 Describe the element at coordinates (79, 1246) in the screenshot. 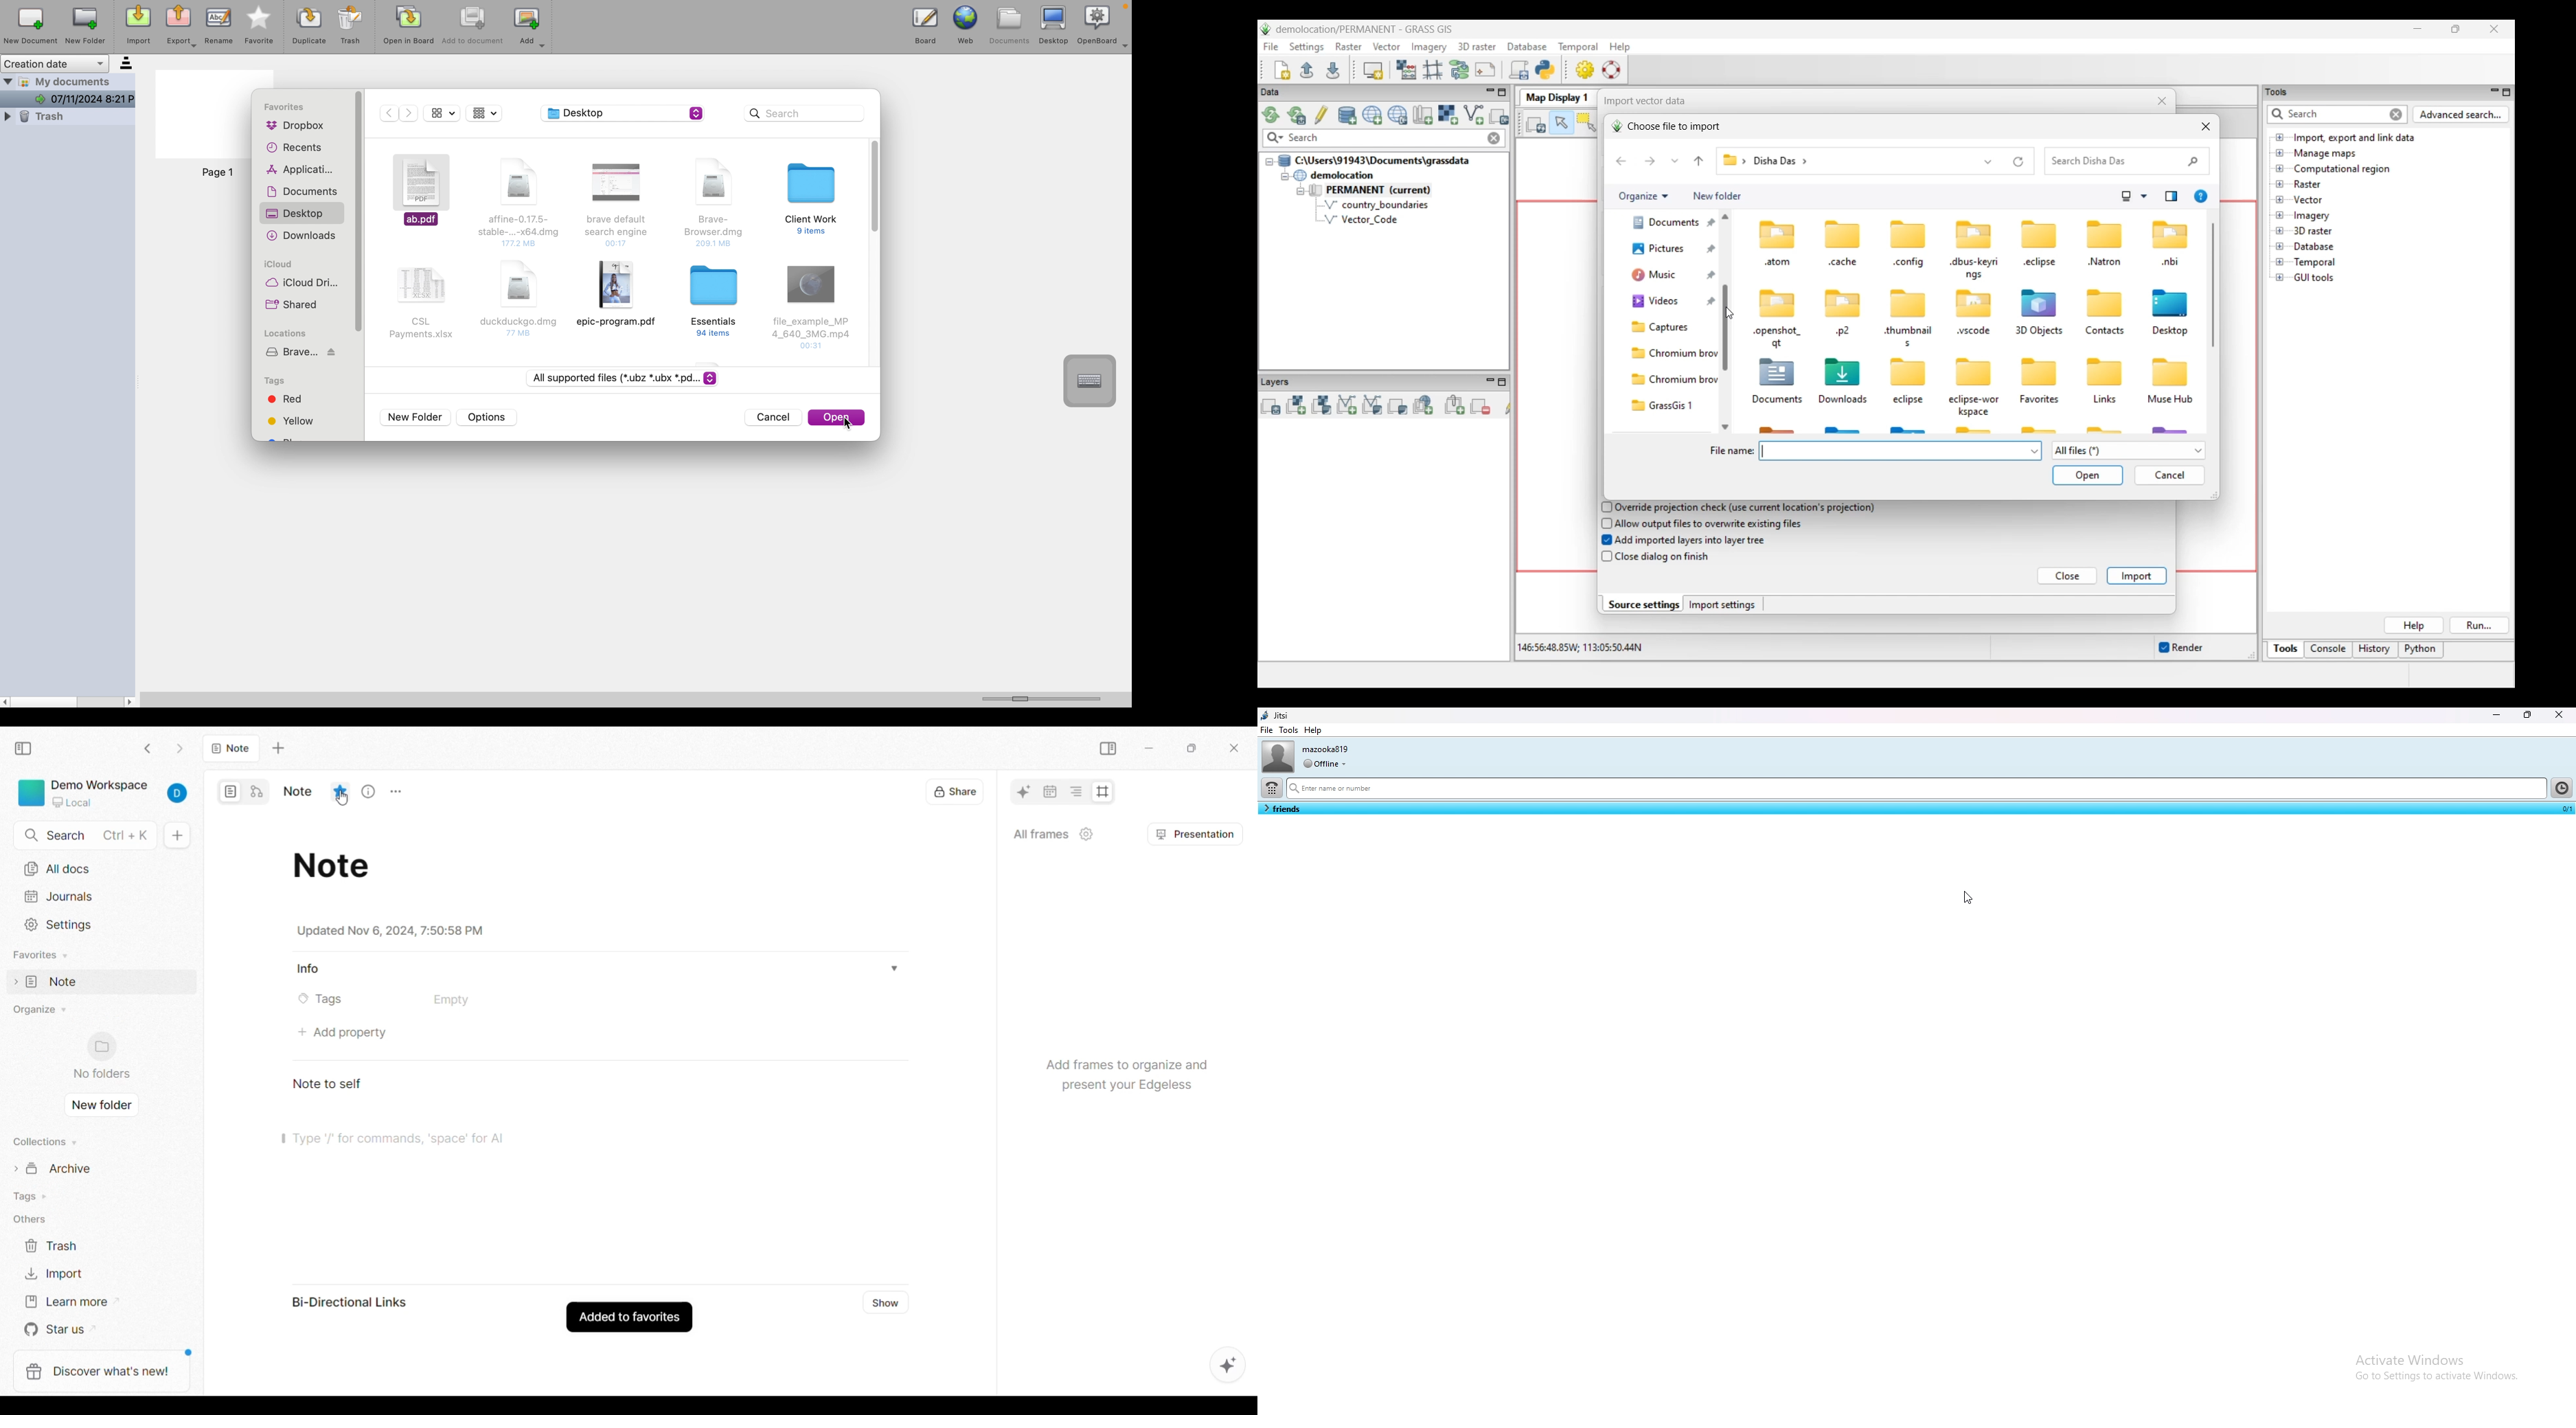

I see `Trash folder` at that location.